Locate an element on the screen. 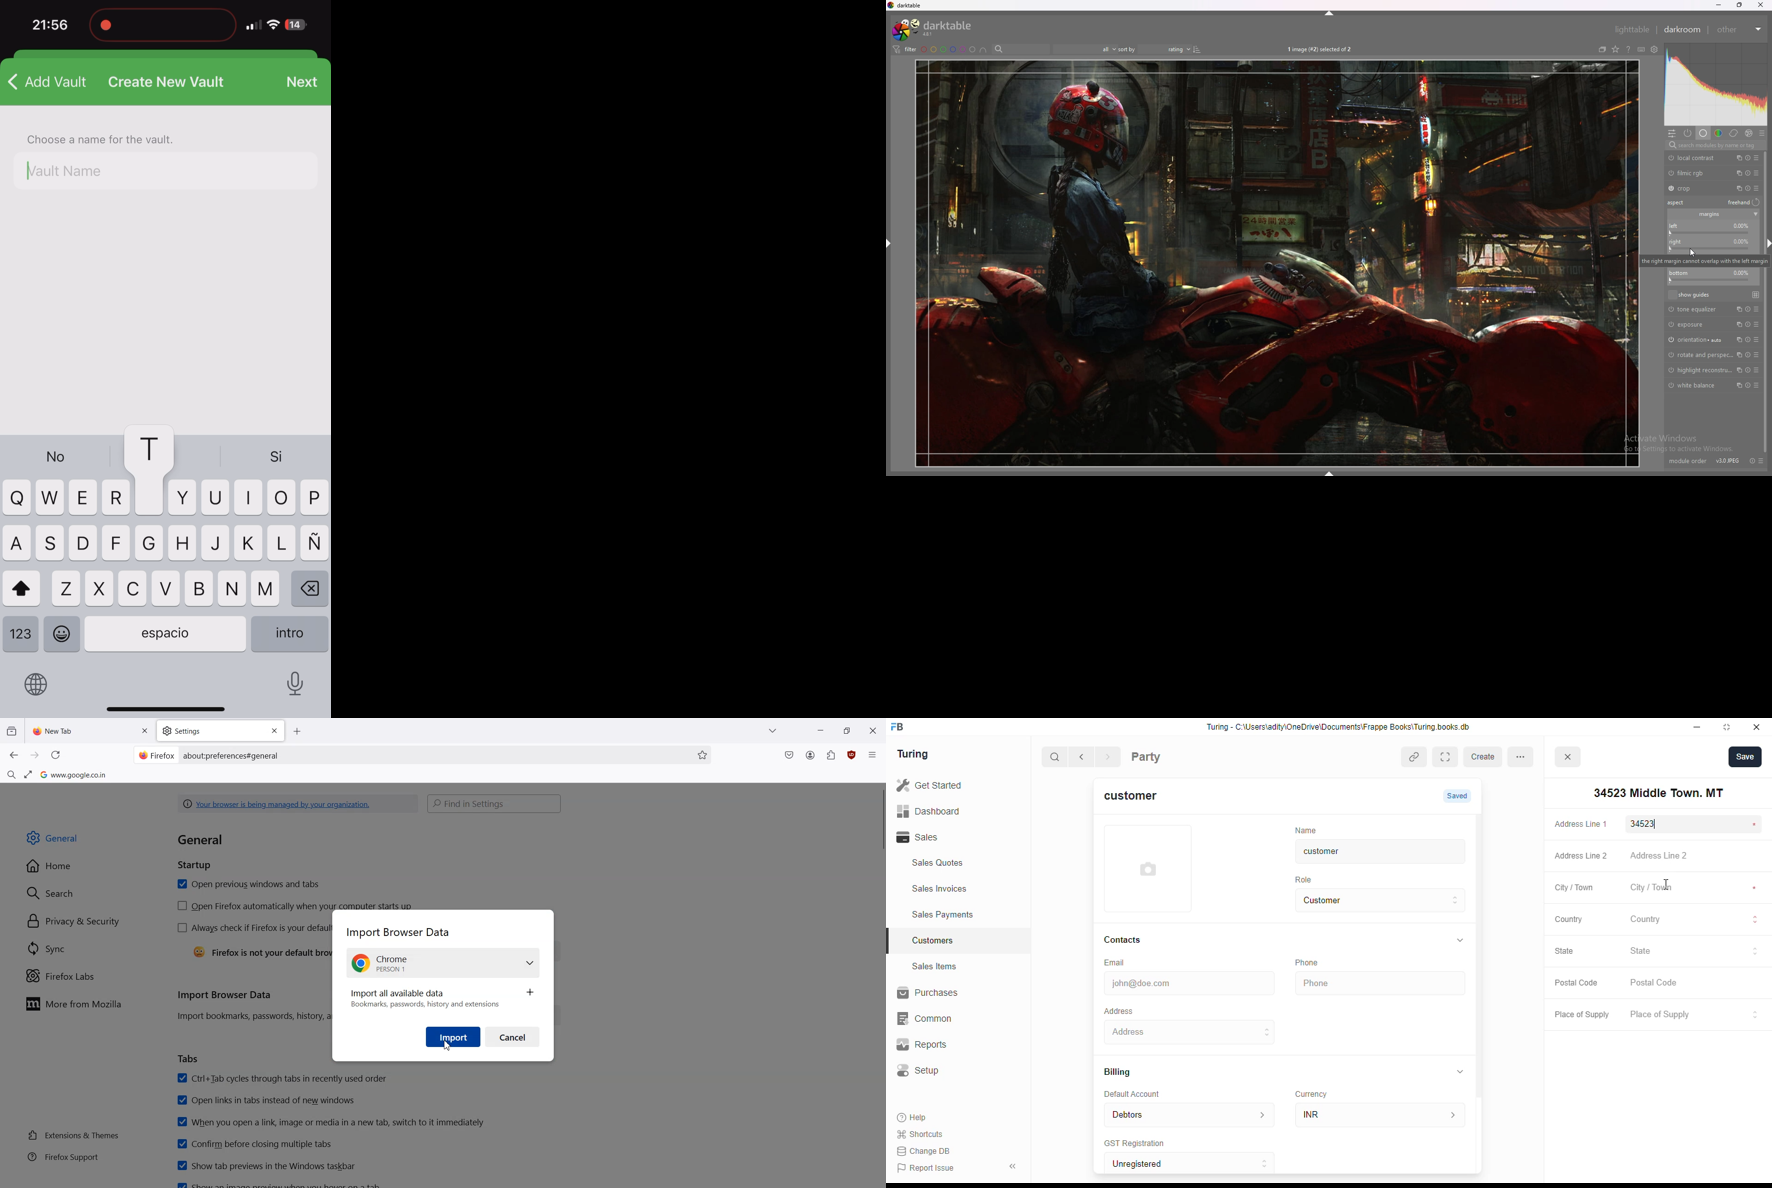  orientation is located at coordinates (1695, 339).